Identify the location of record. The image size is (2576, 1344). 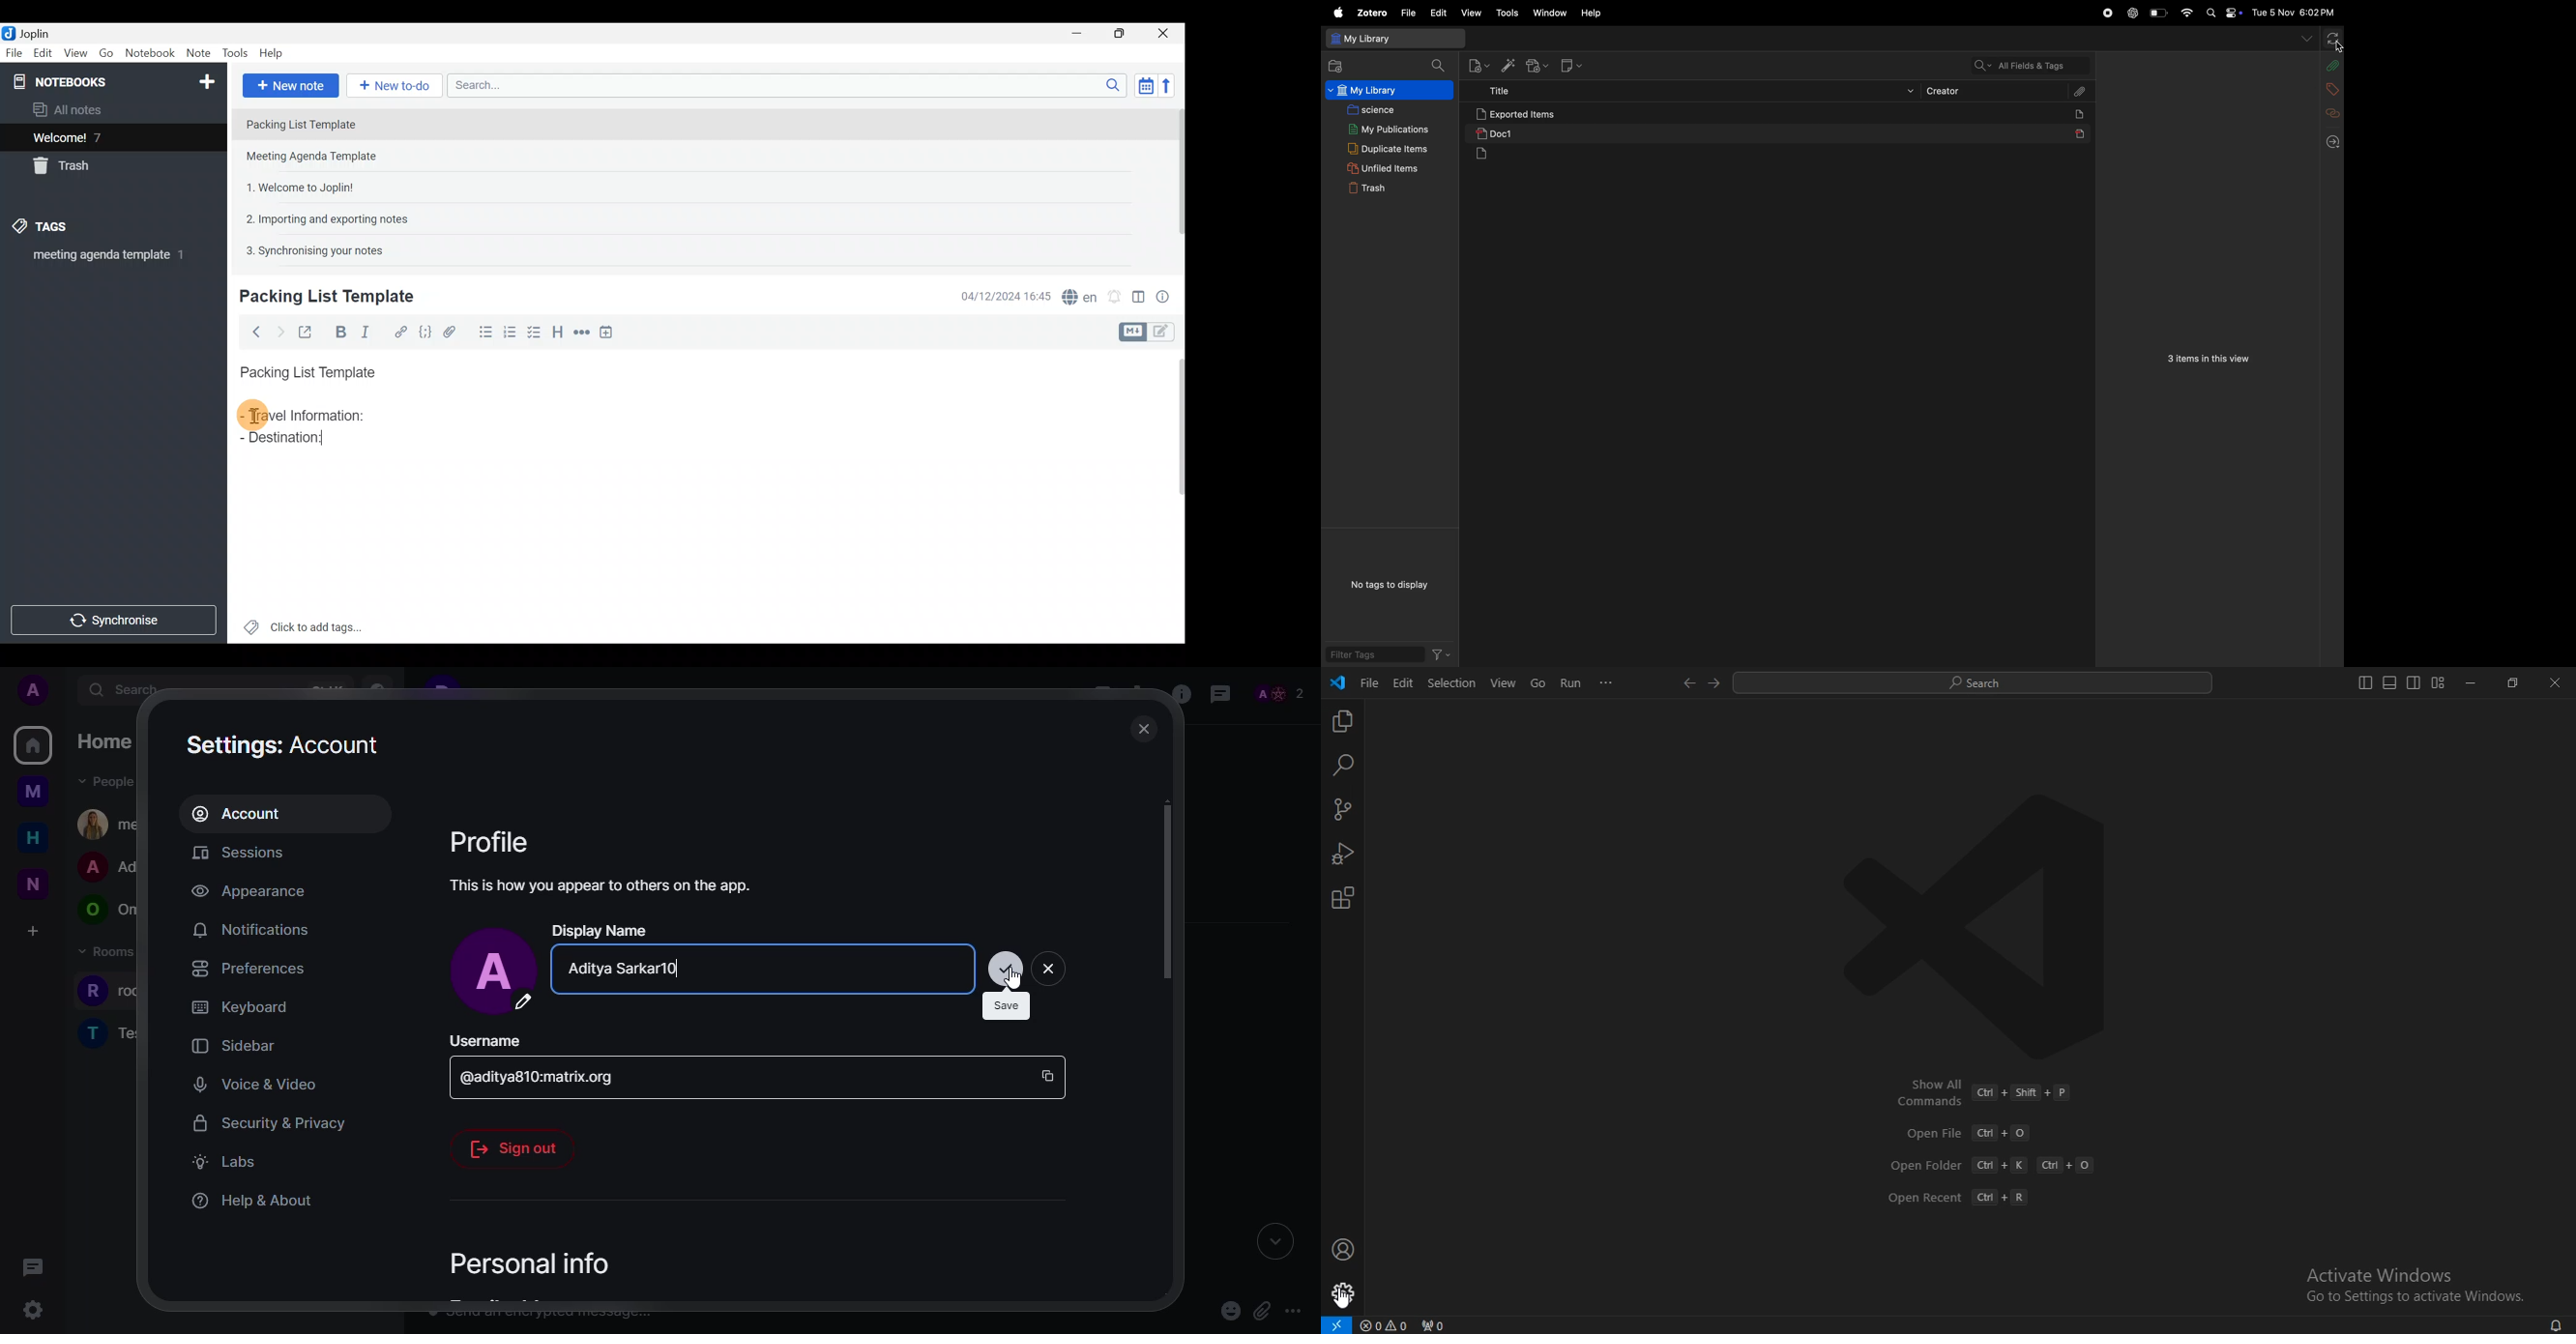
(2105, 13).